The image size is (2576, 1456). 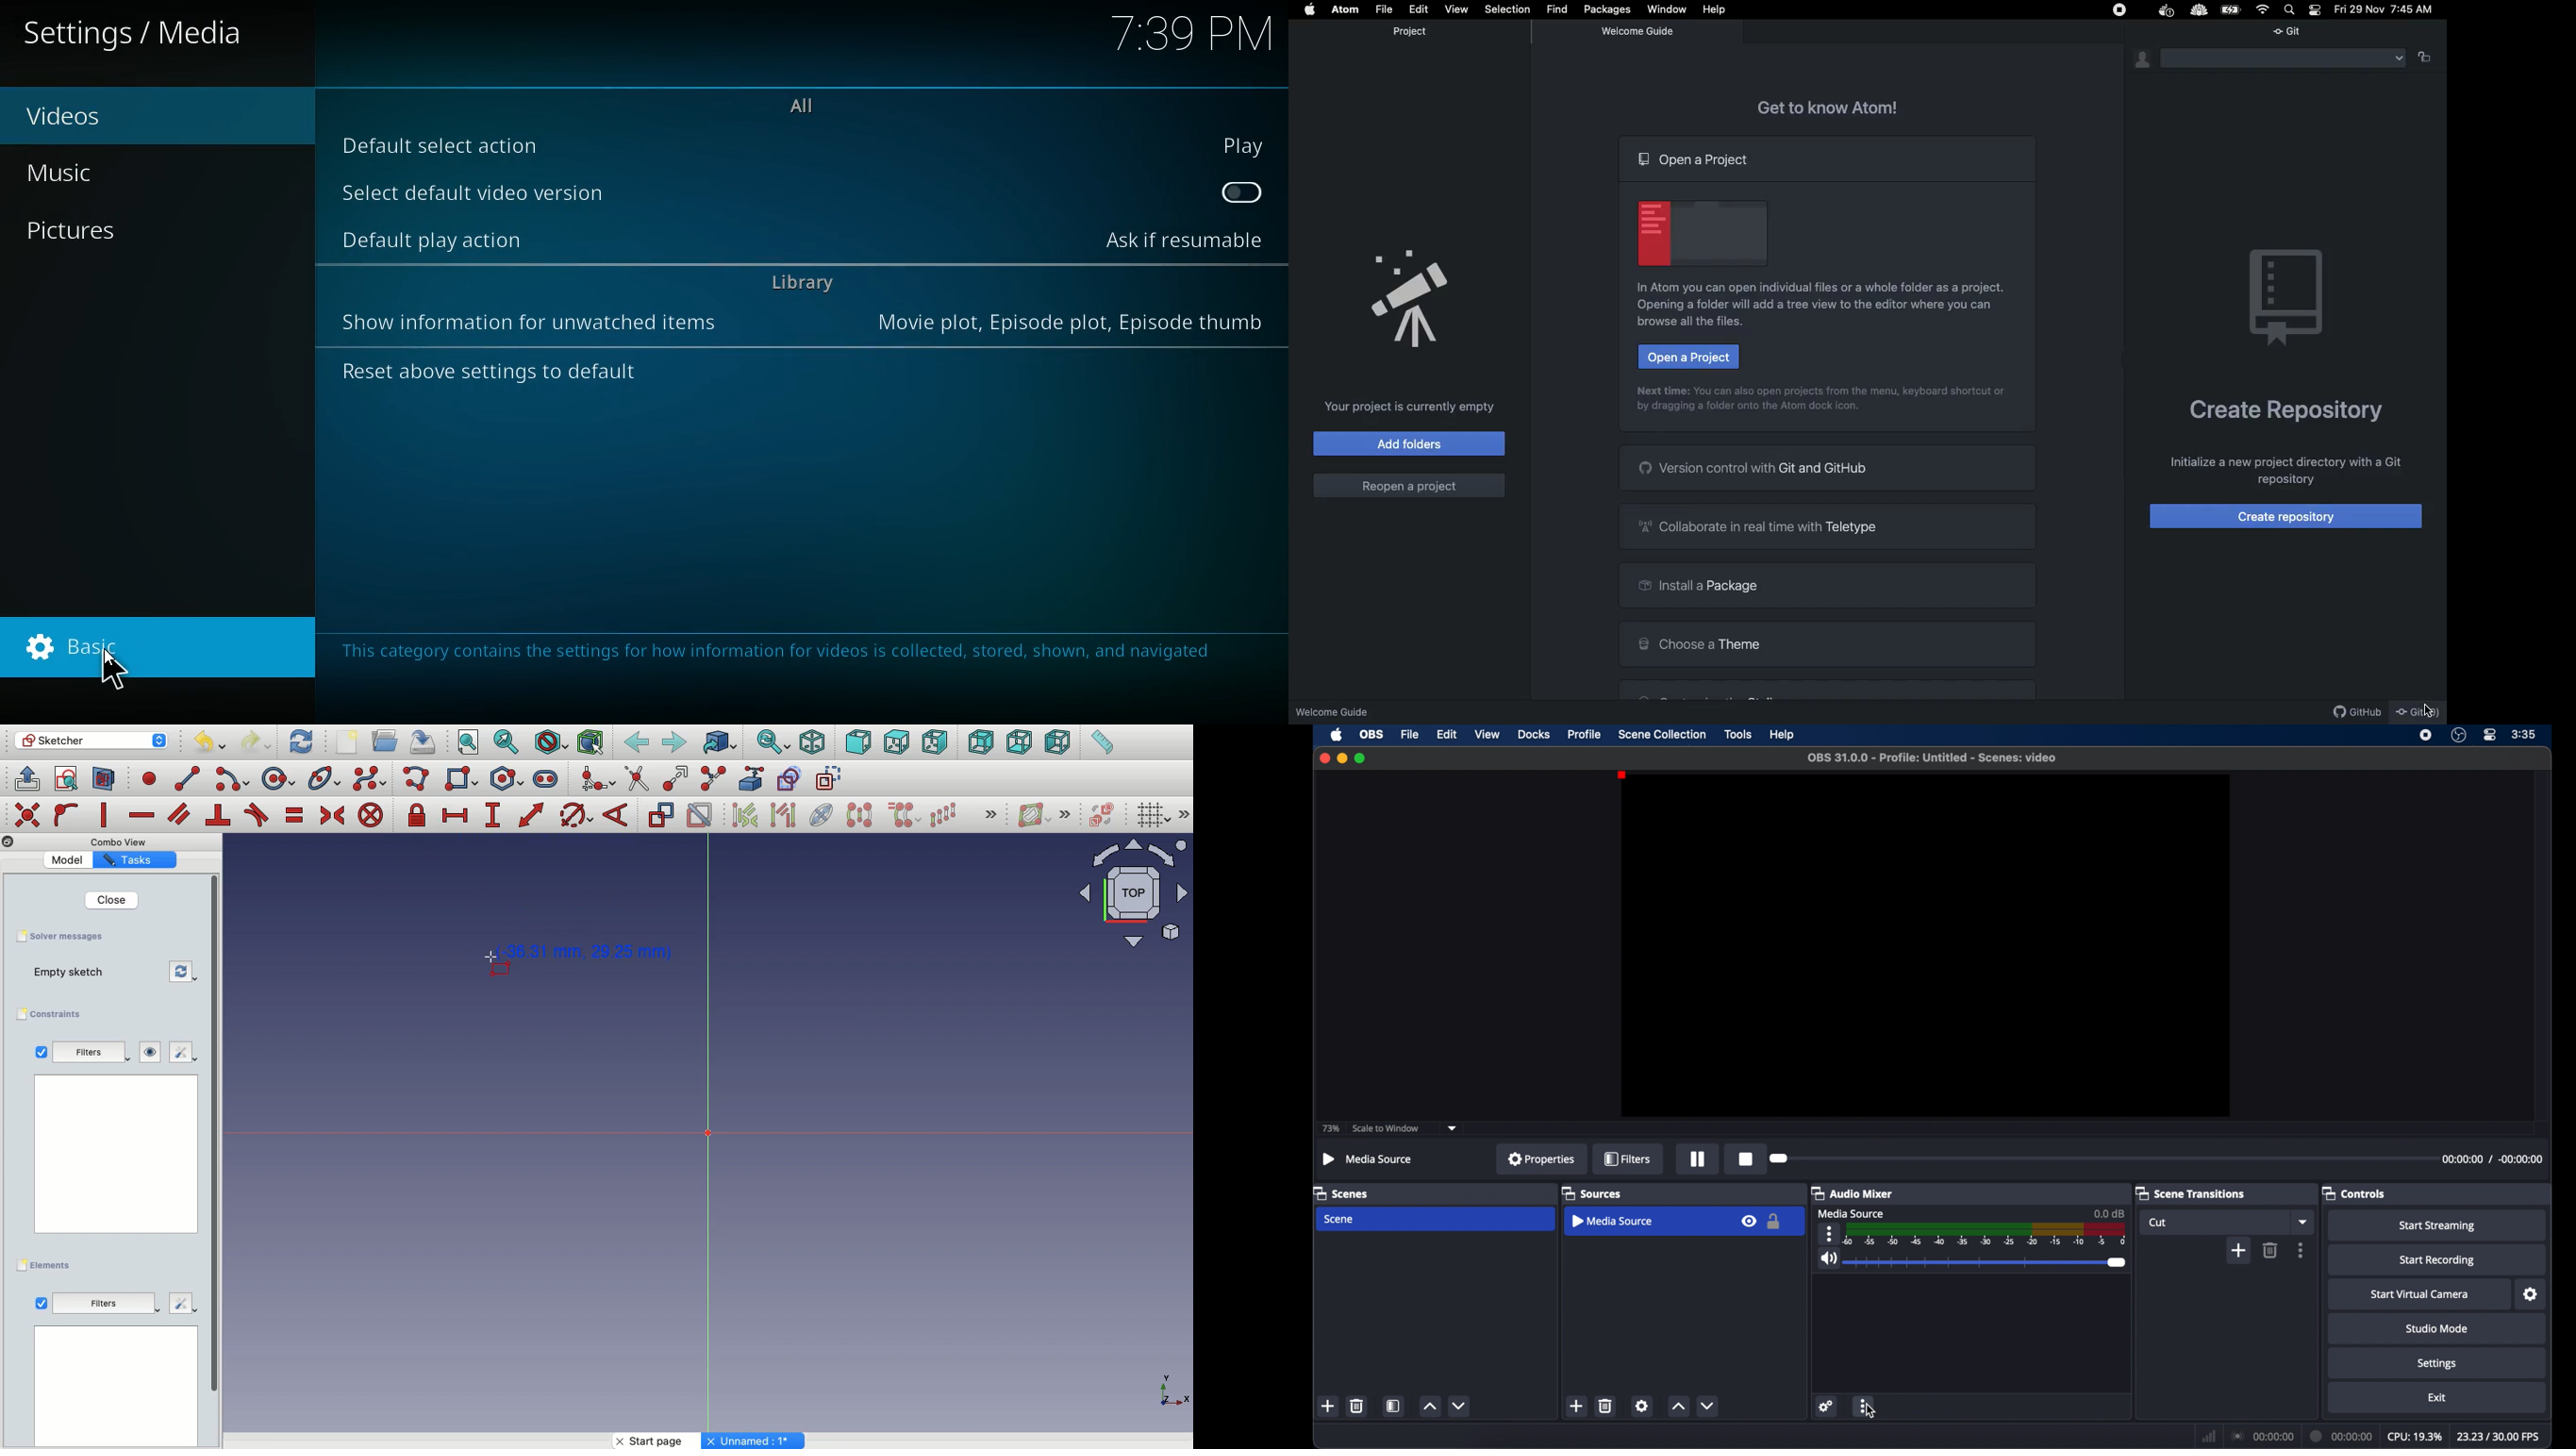 I want to click on decrement, so click(x=1459, y=1405).